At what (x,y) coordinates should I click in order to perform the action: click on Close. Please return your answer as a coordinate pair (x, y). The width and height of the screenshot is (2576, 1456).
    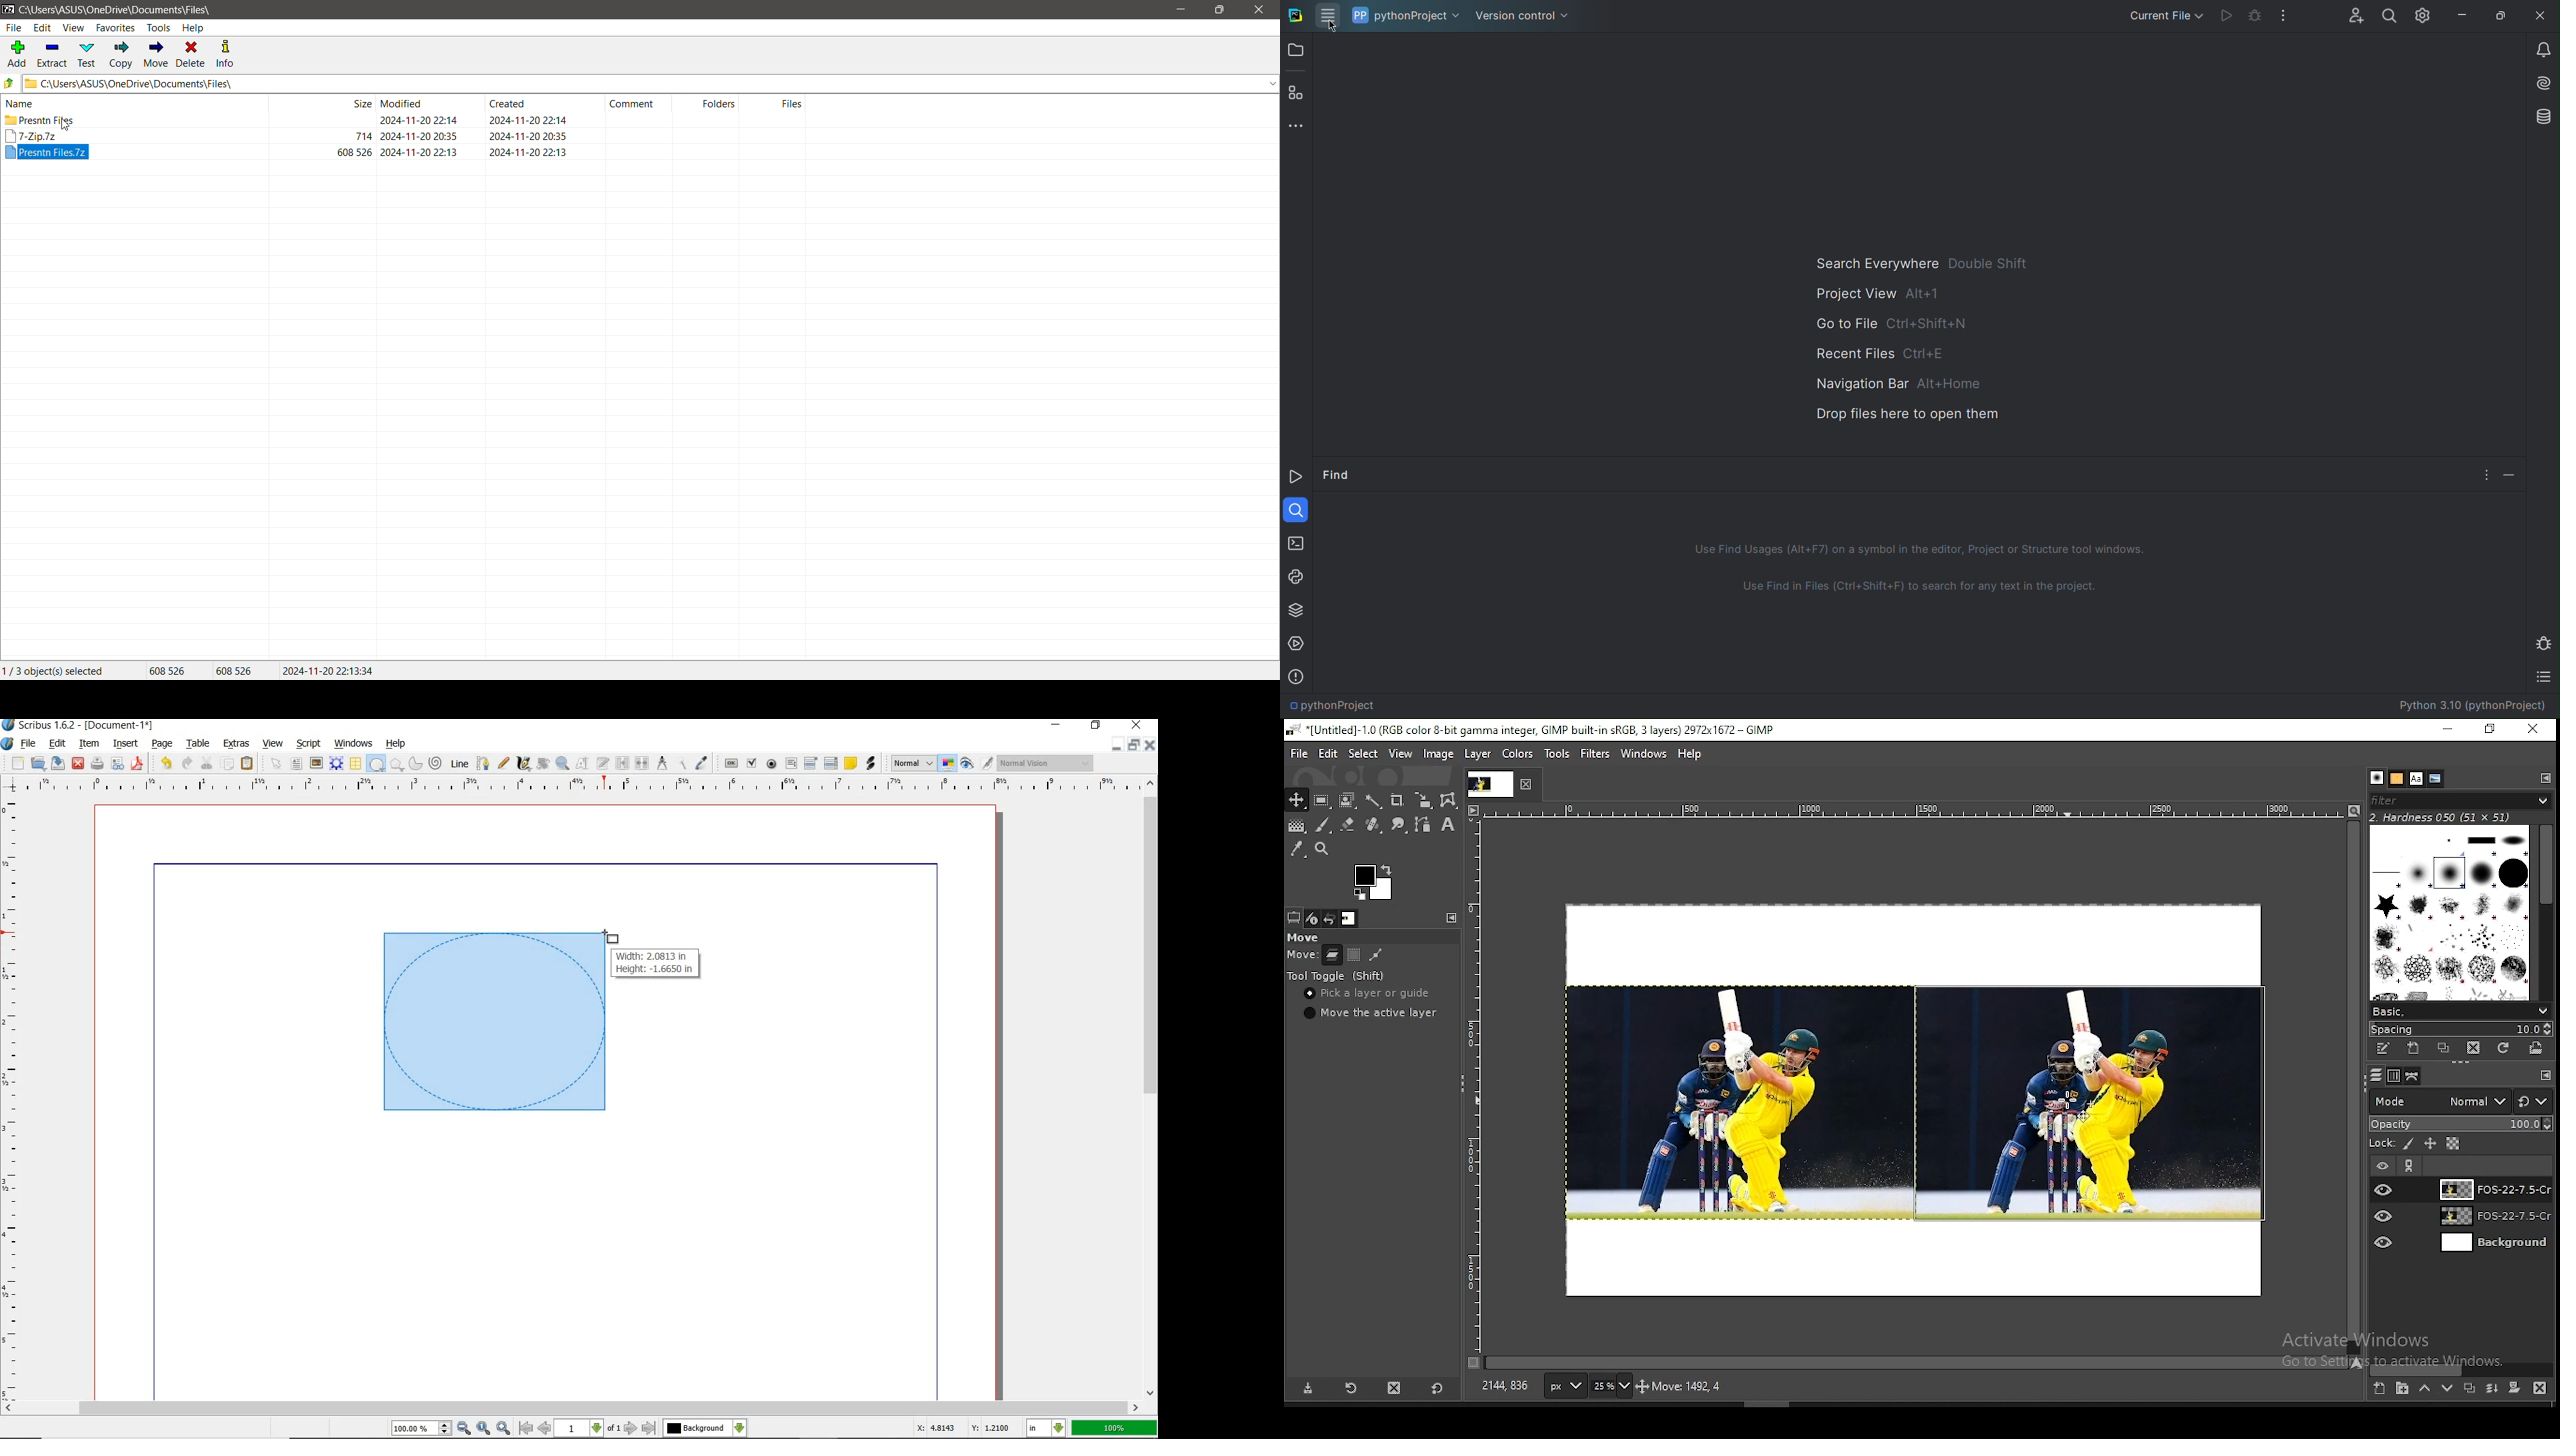
    Looking at the image, I should click on (2541, 17).